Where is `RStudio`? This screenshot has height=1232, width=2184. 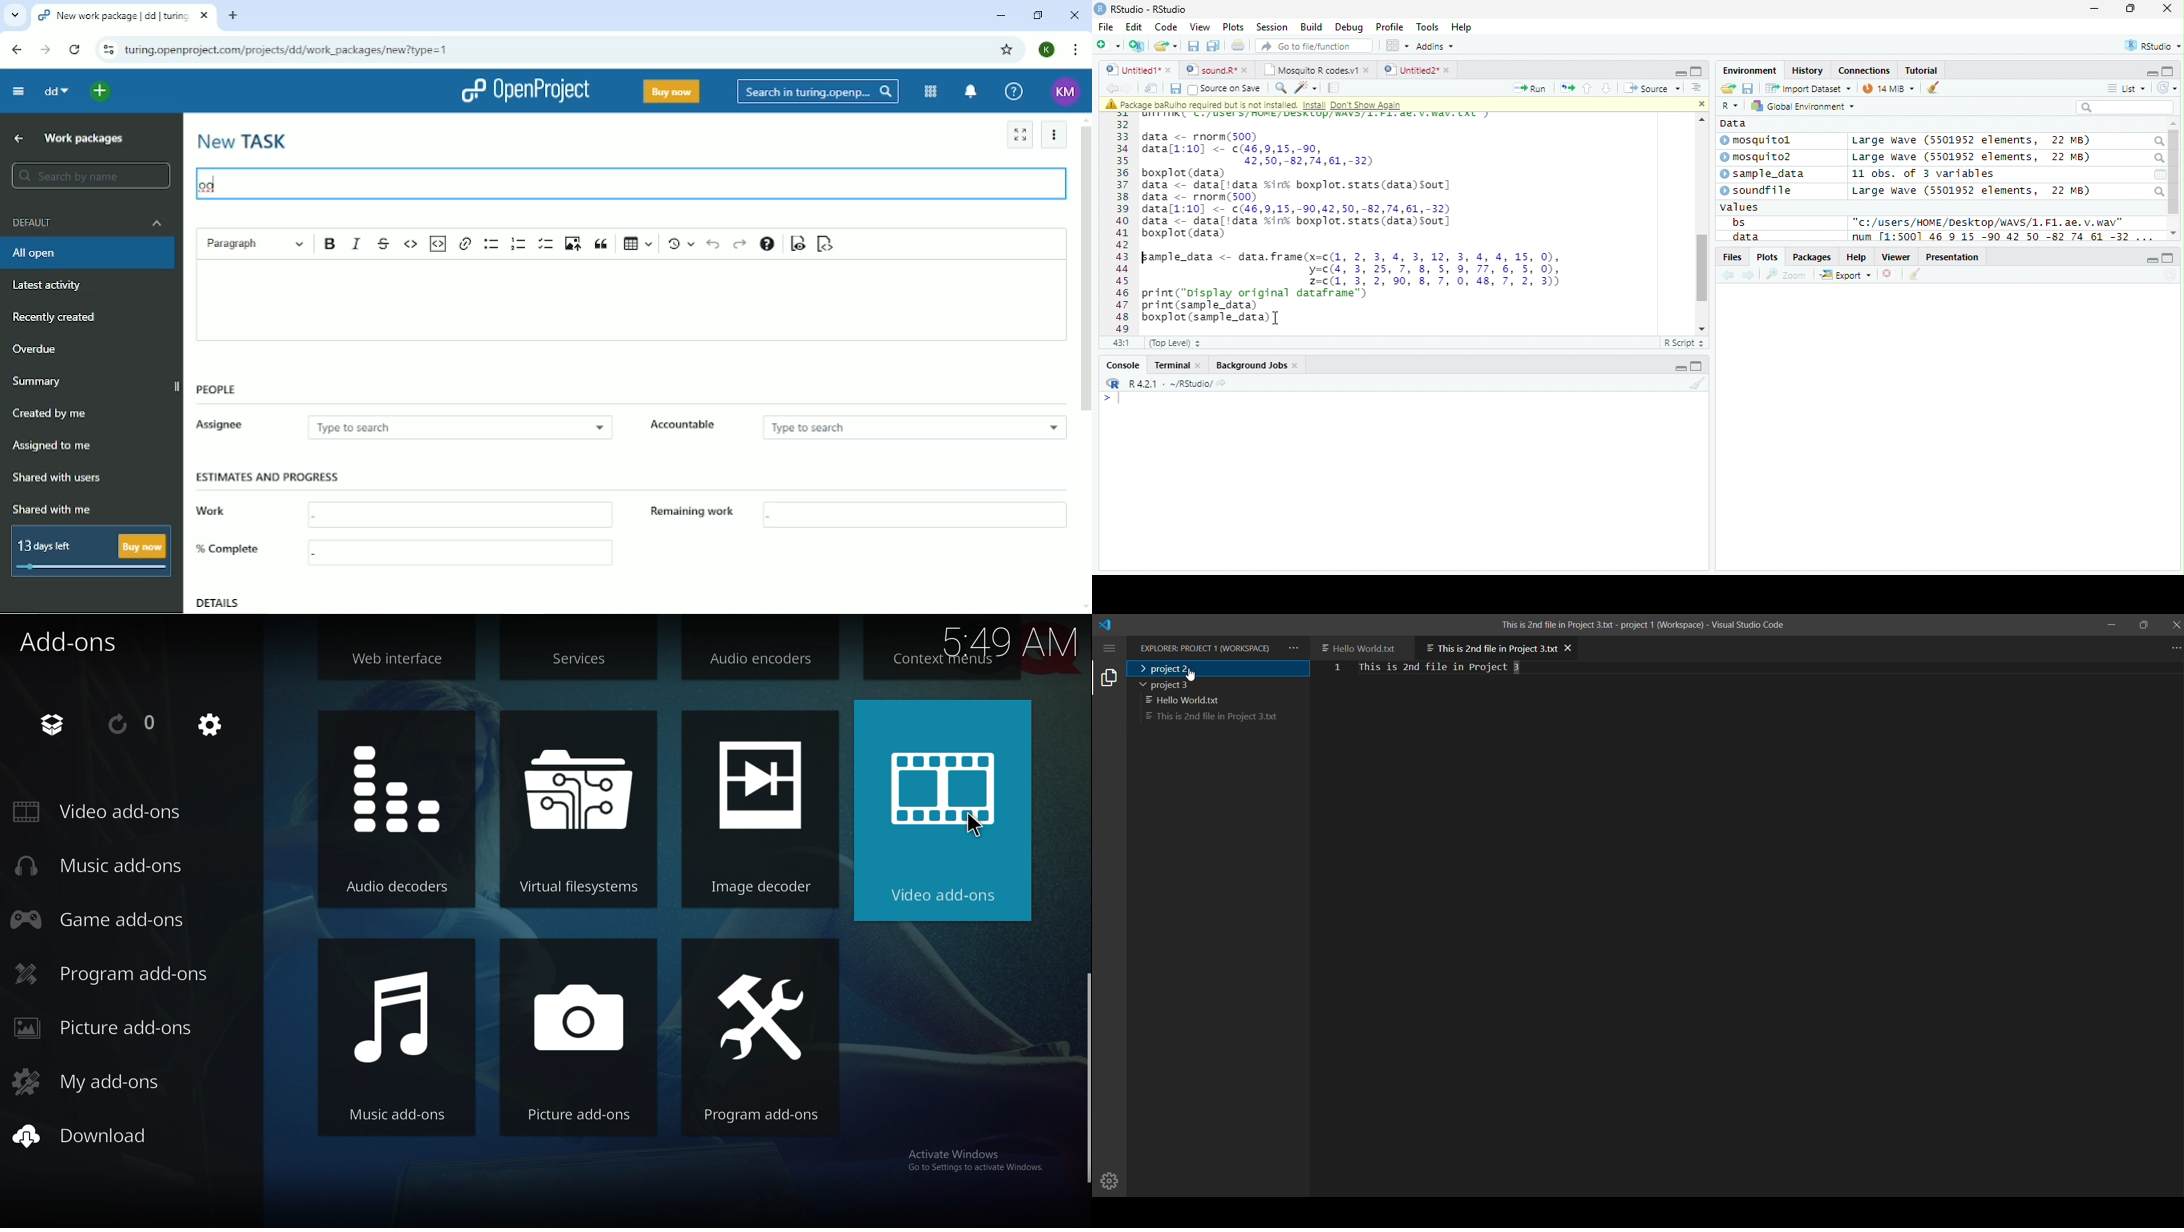
RStudio is located at coordinates (2151, 45).